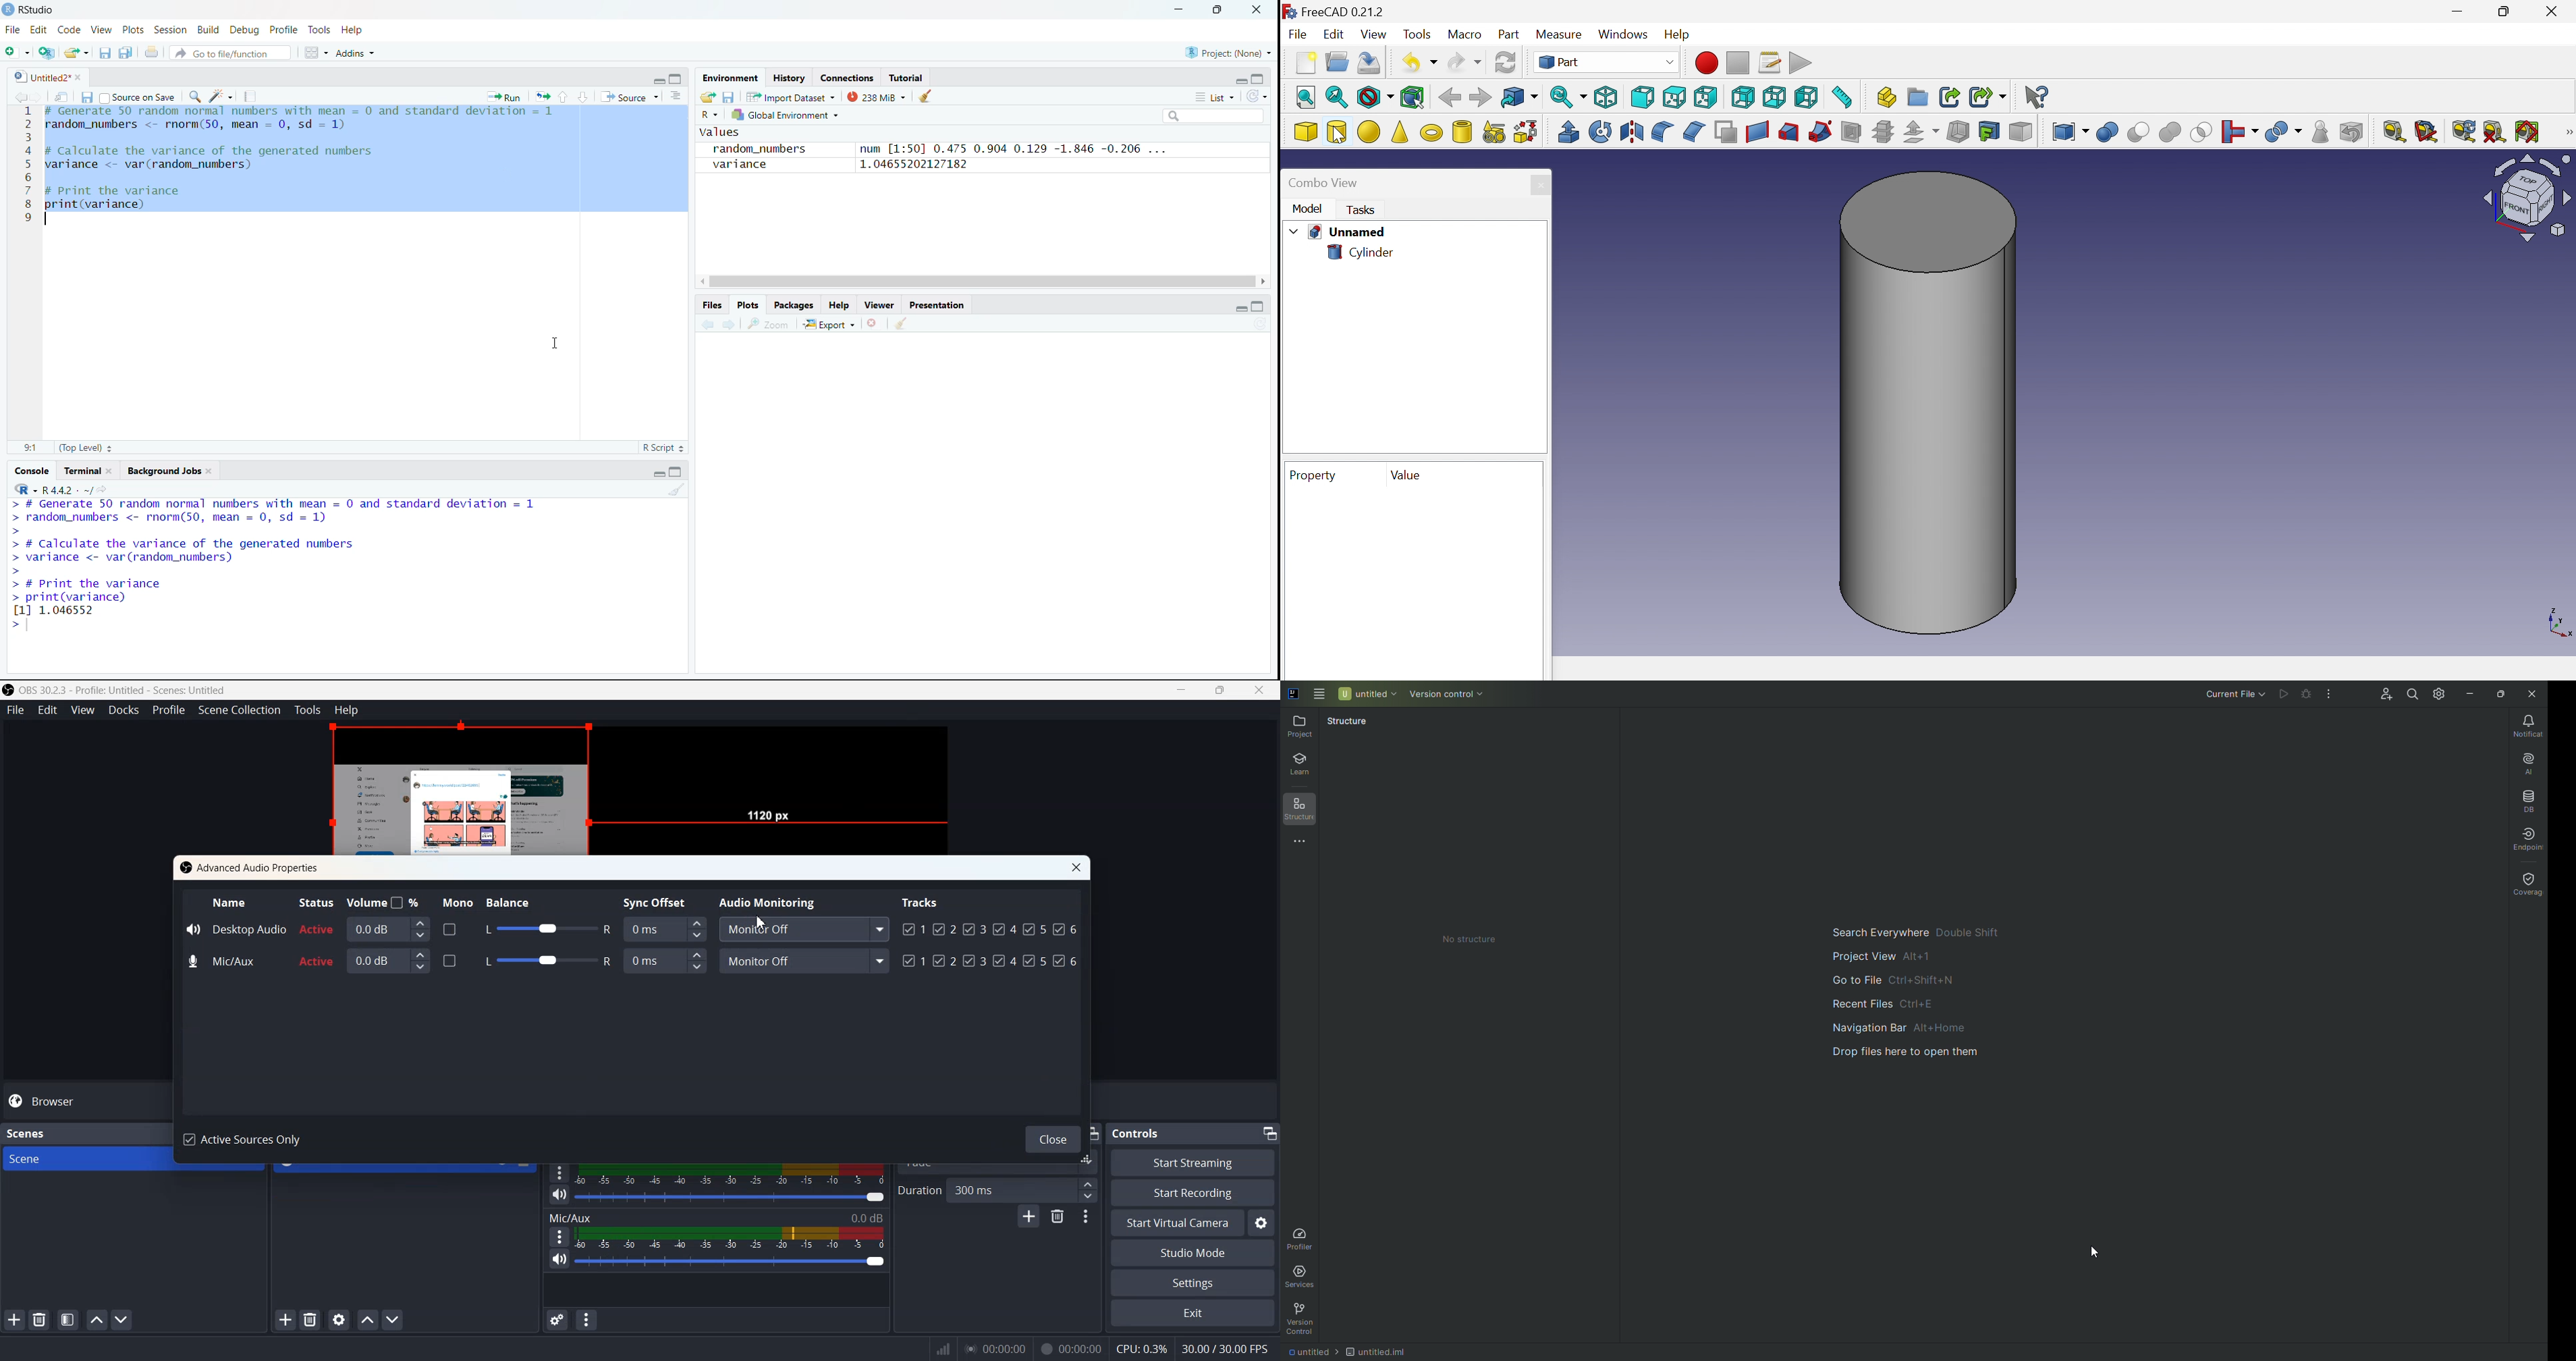  I want to click on values, so click(719, 132).